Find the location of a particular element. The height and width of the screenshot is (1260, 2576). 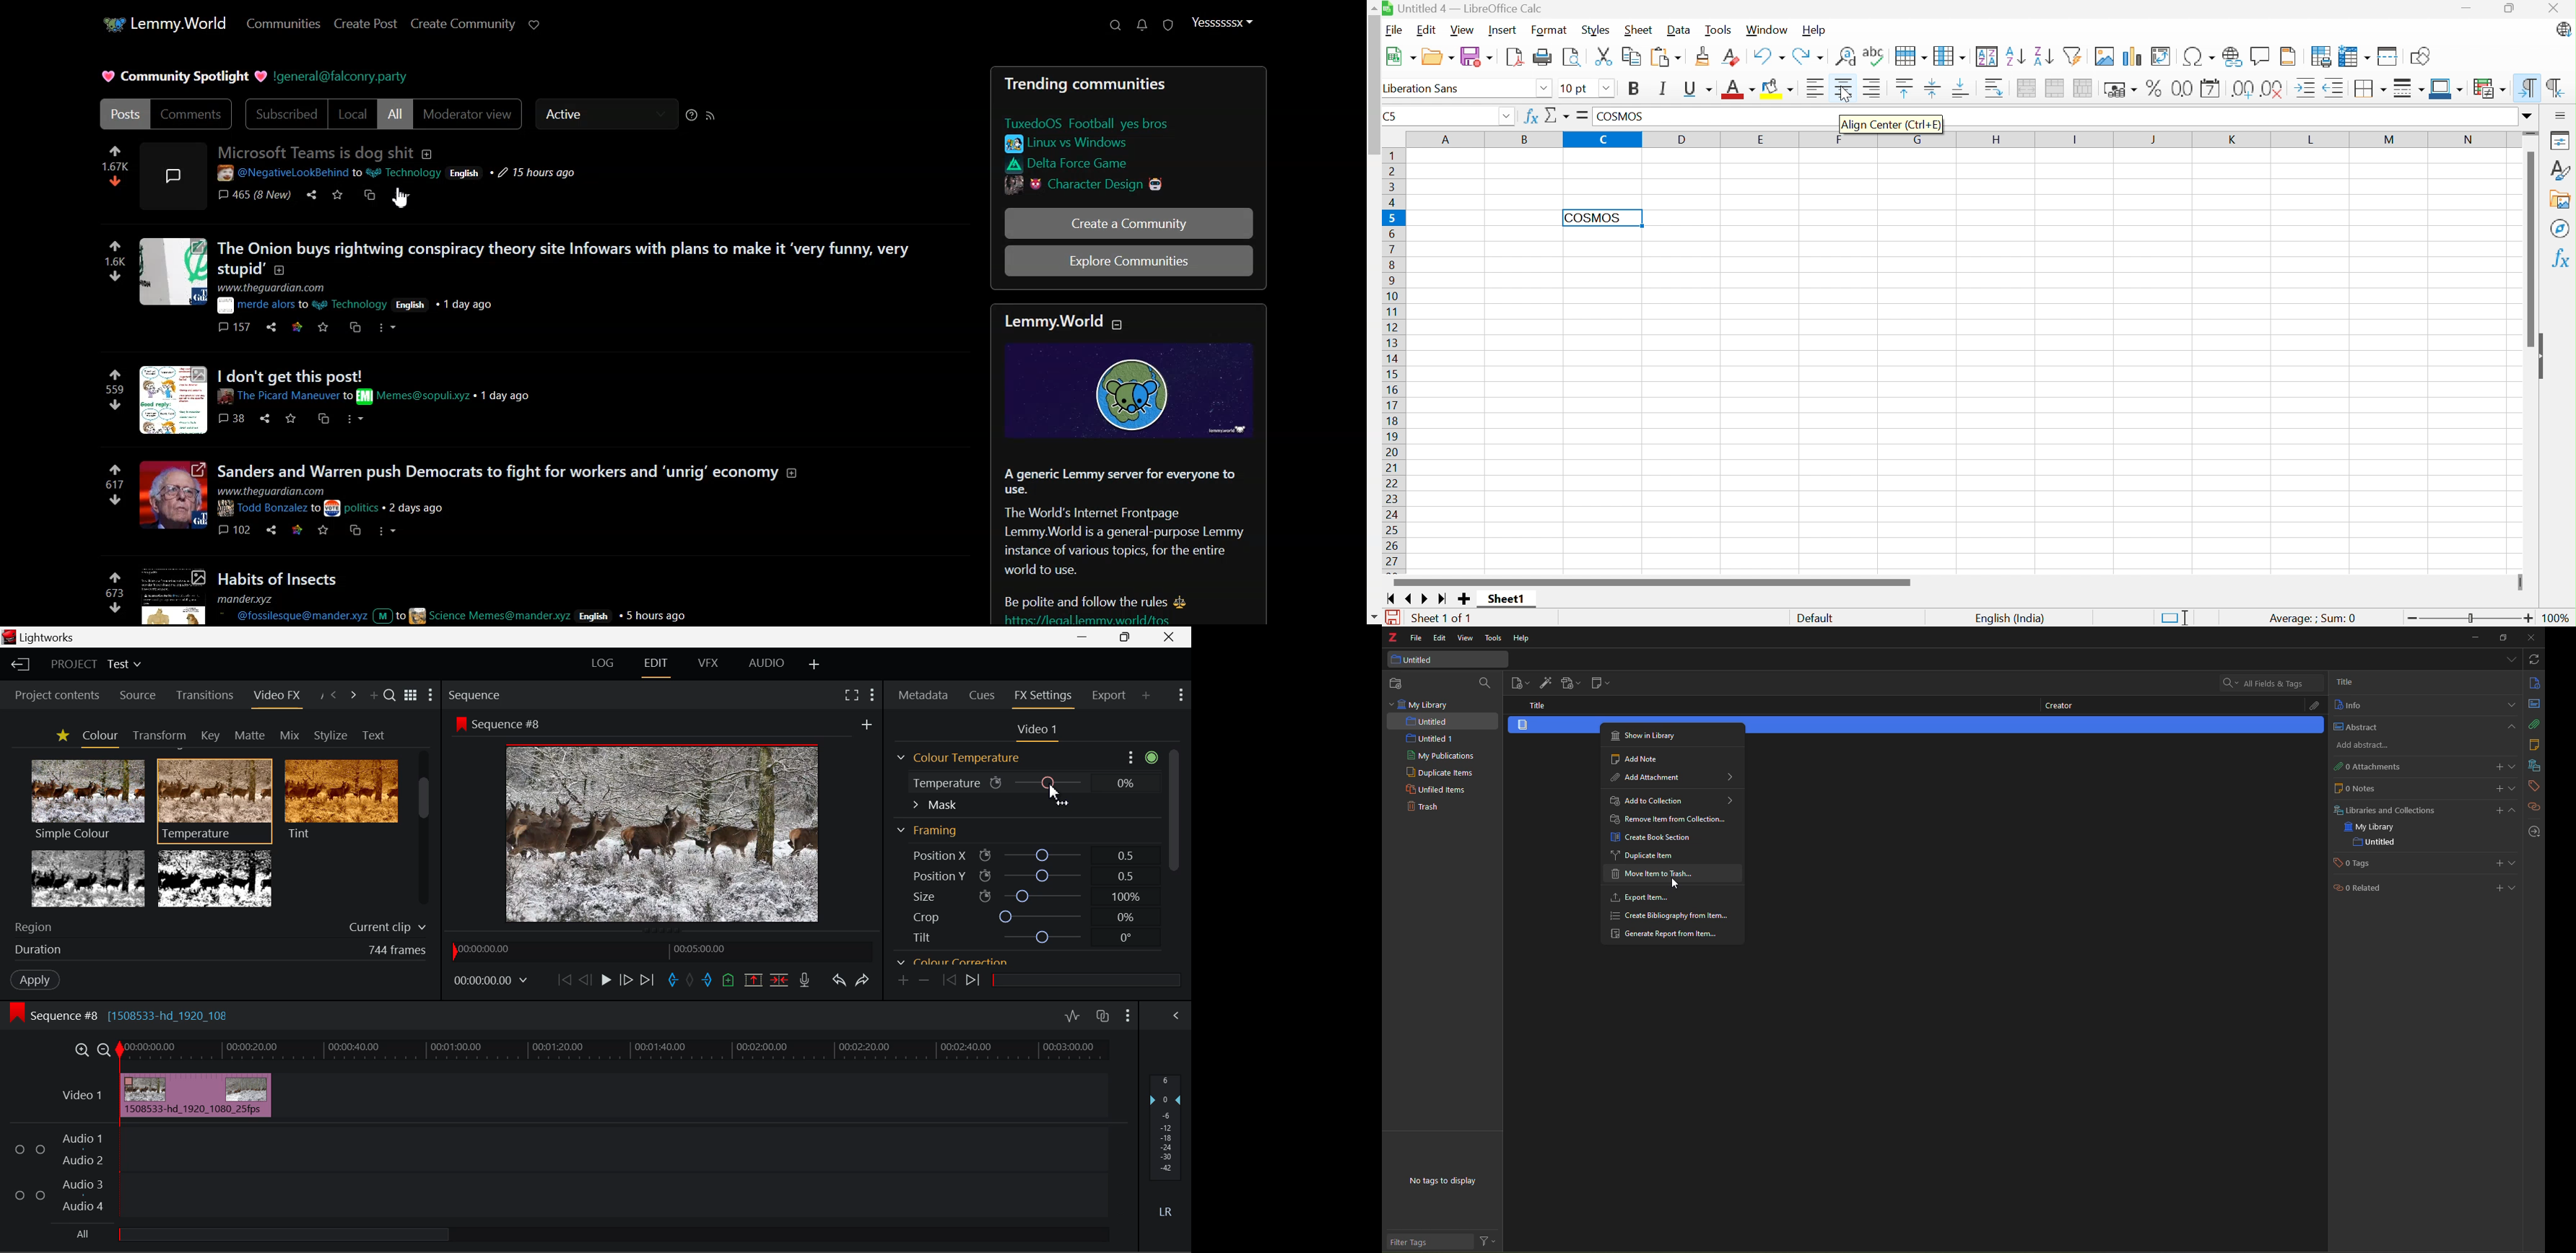

duplicate items is located at coordinates (1439, 773).